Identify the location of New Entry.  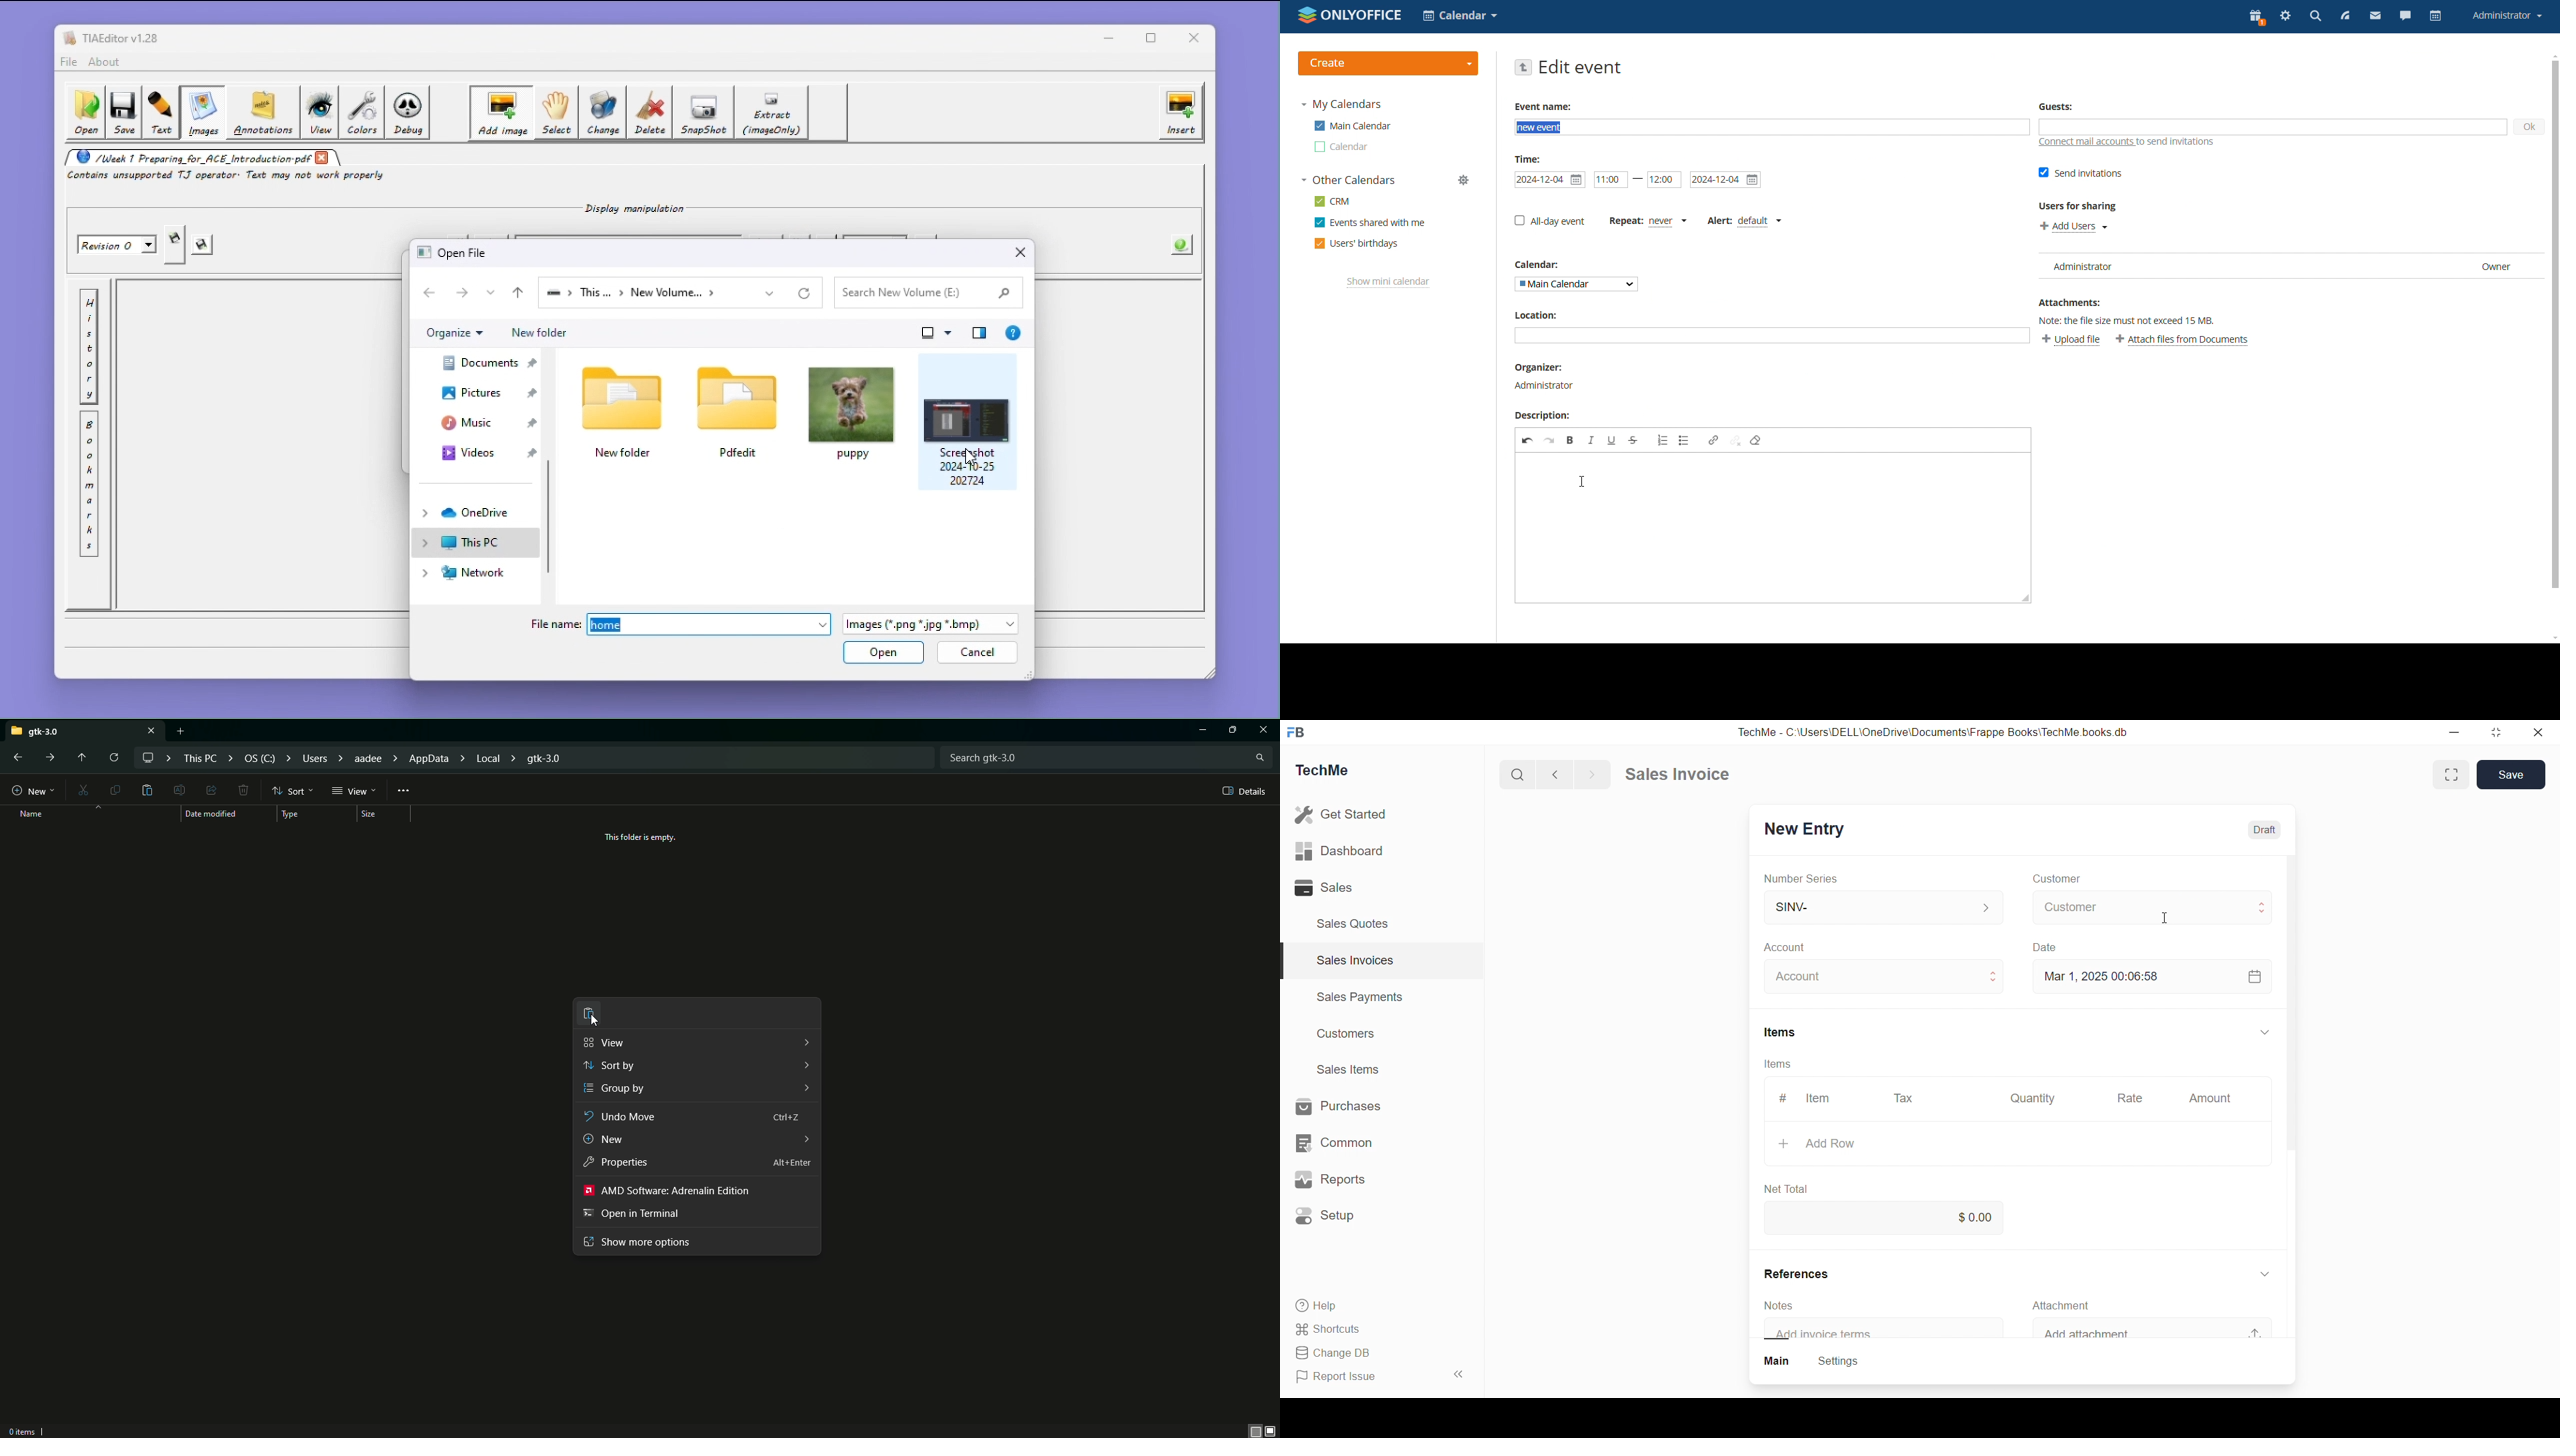
(1809, 827).